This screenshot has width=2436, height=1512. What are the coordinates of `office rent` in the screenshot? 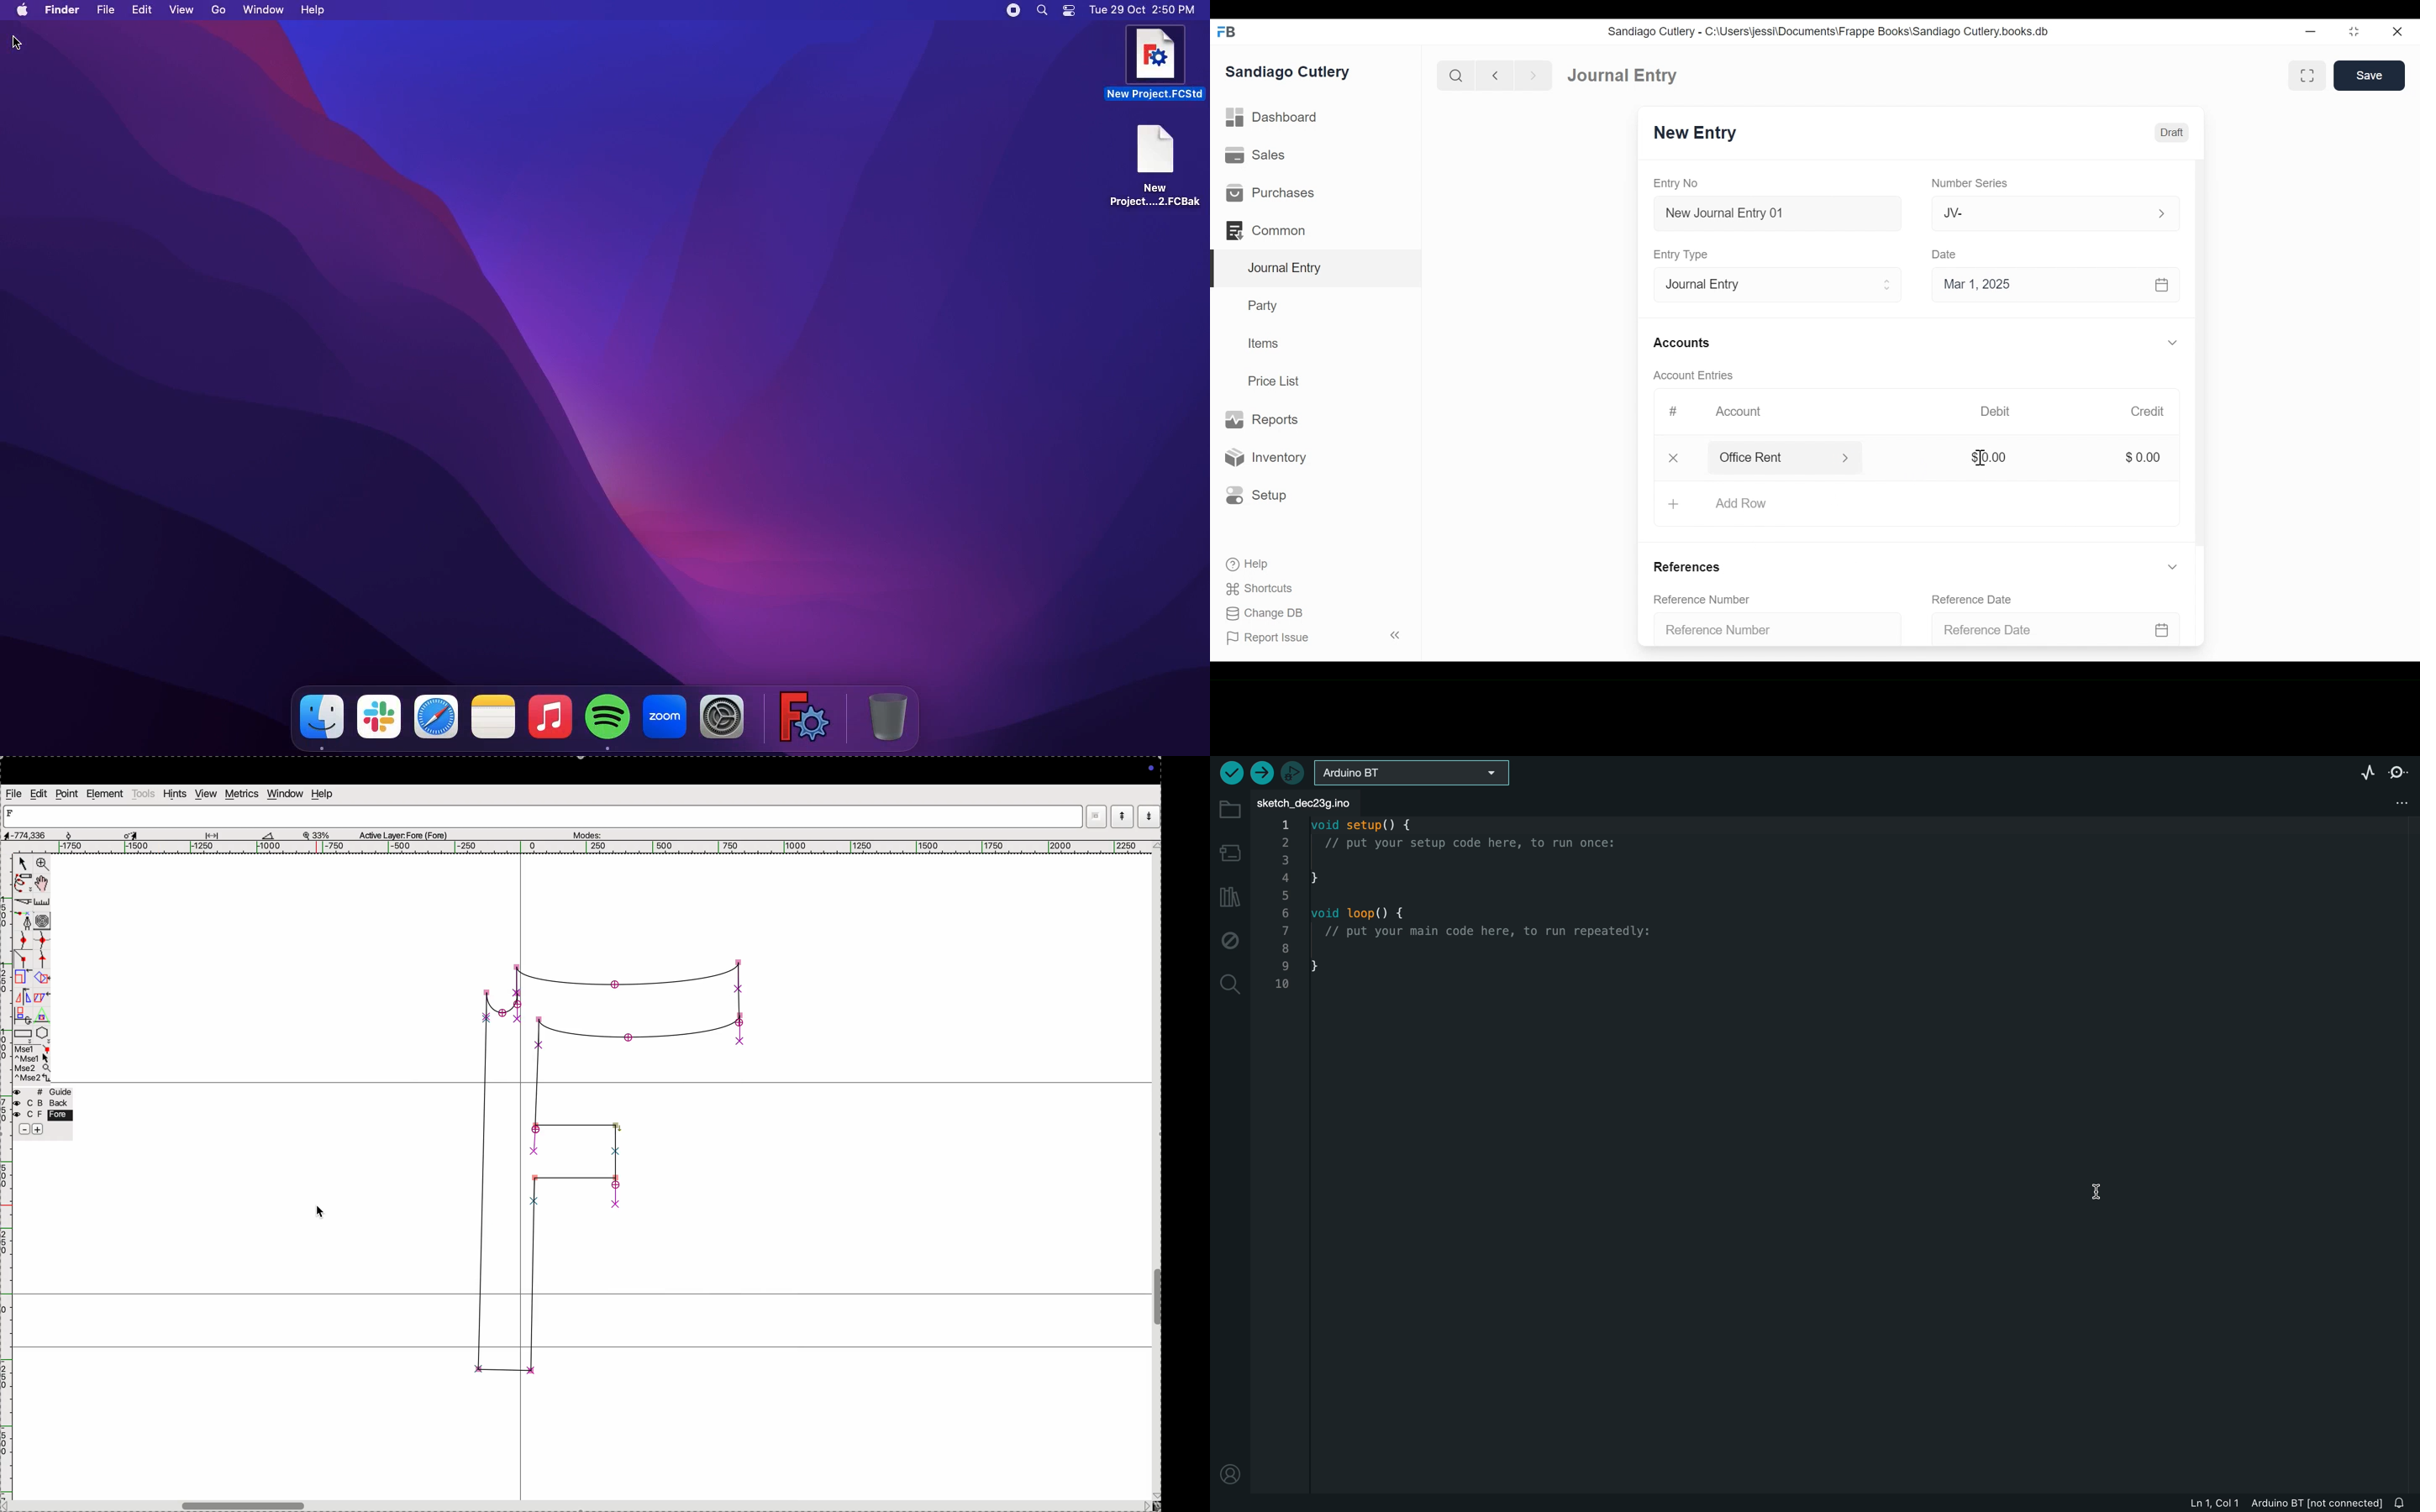 It's located at (1798, 458).